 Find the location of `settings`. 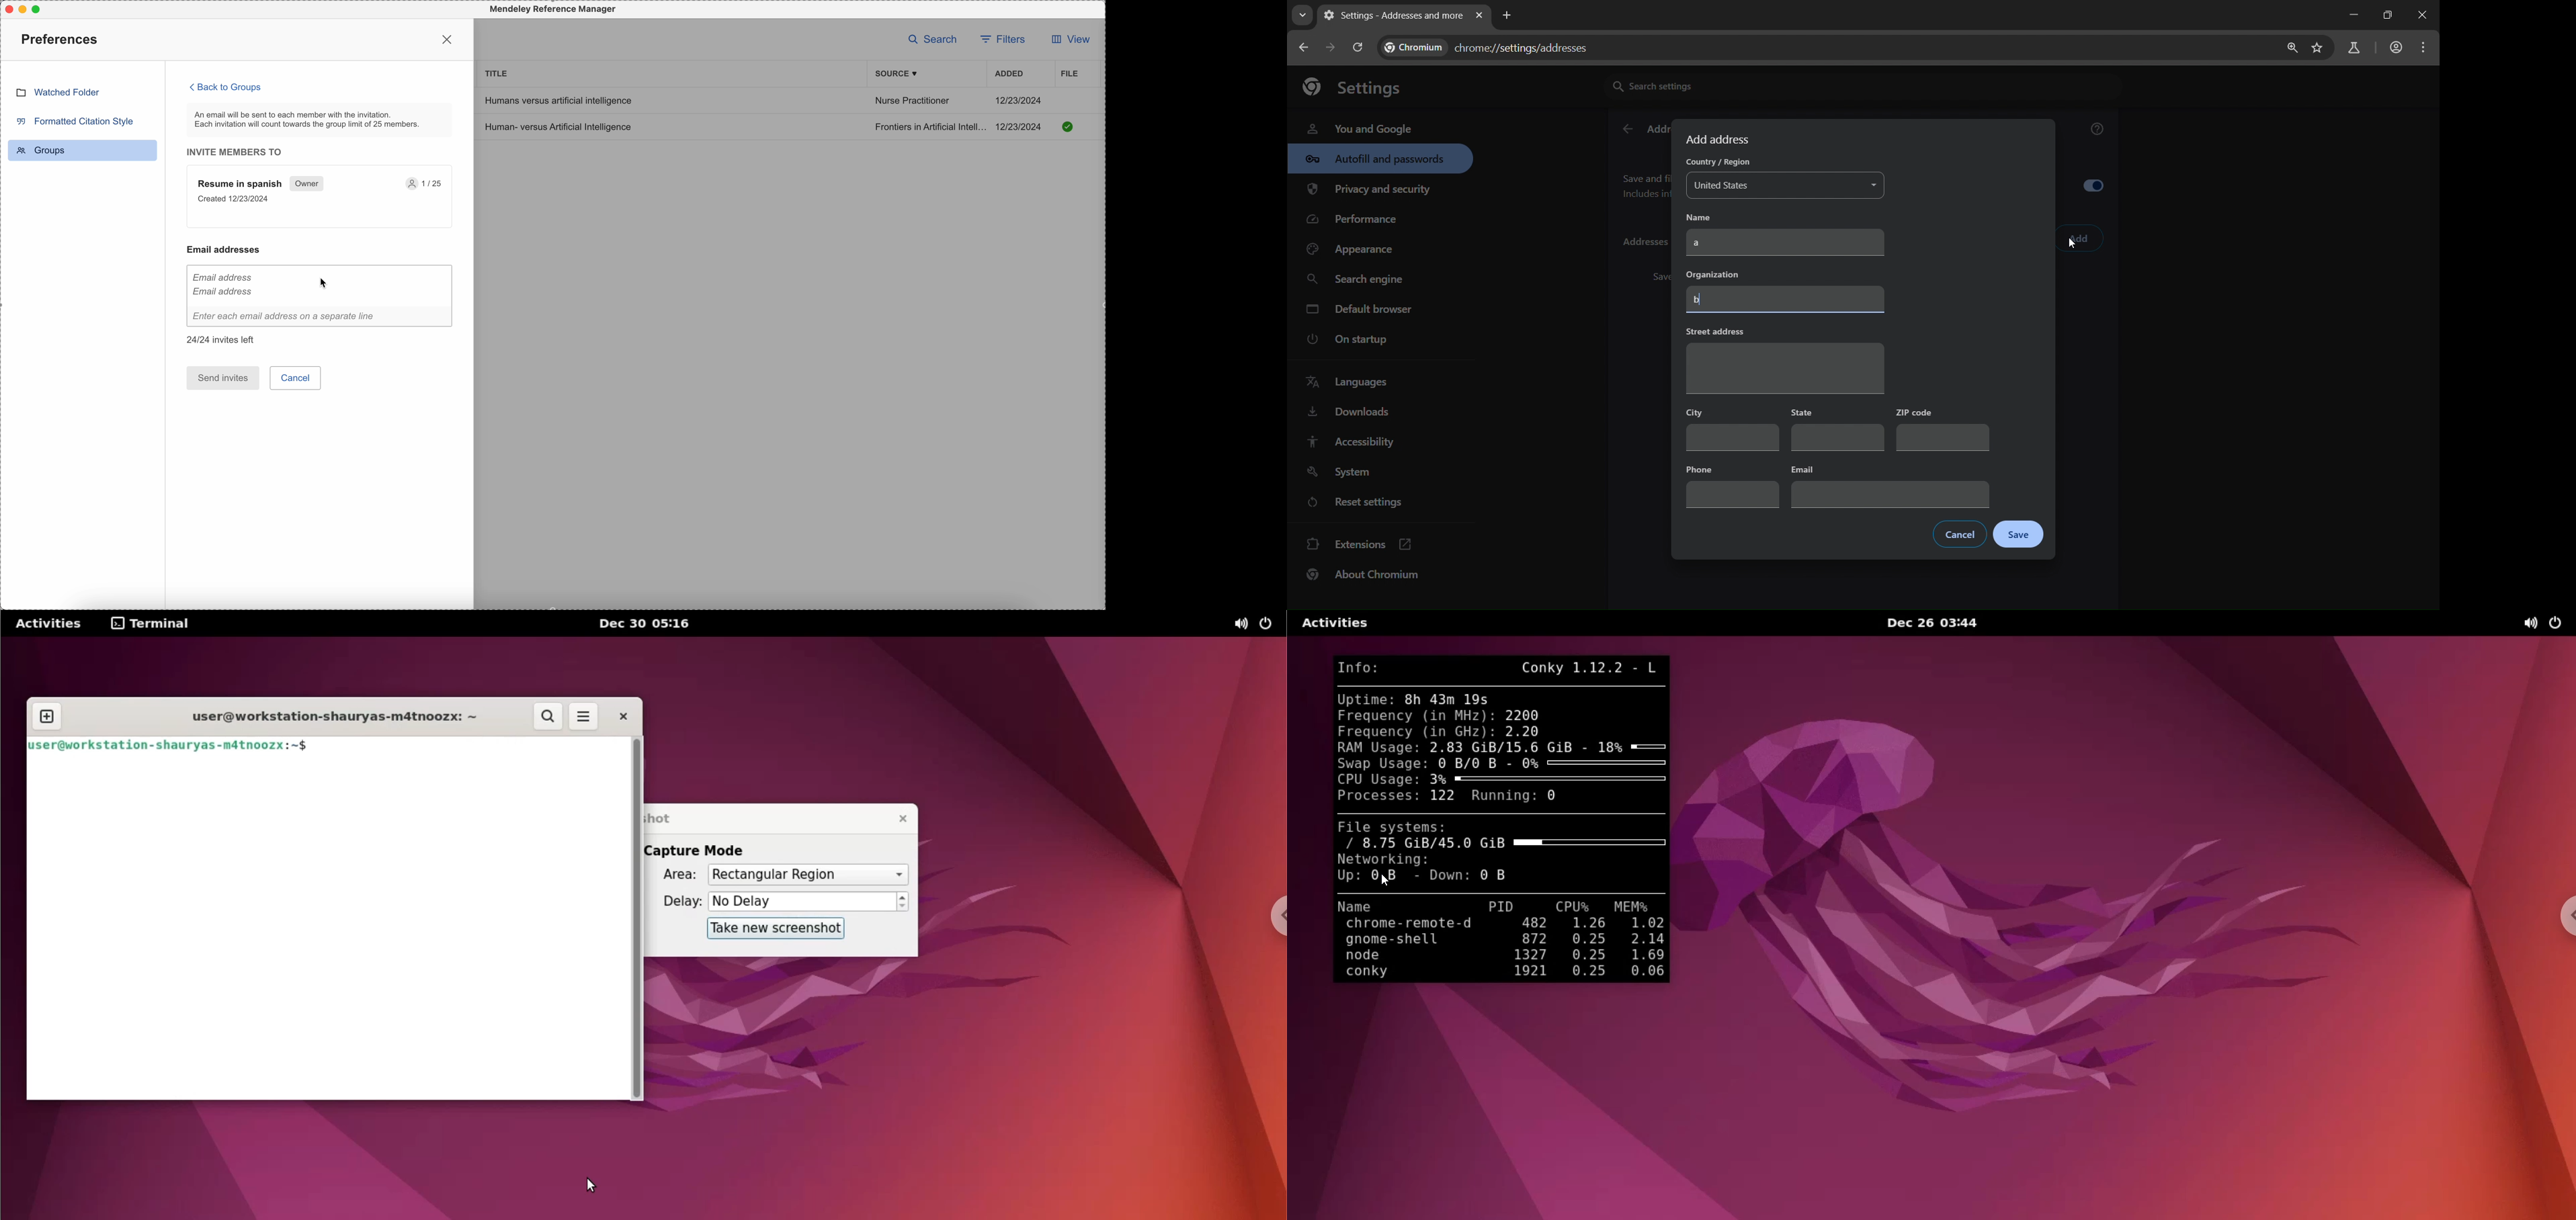

settings is located at coordinates (1358, 86).